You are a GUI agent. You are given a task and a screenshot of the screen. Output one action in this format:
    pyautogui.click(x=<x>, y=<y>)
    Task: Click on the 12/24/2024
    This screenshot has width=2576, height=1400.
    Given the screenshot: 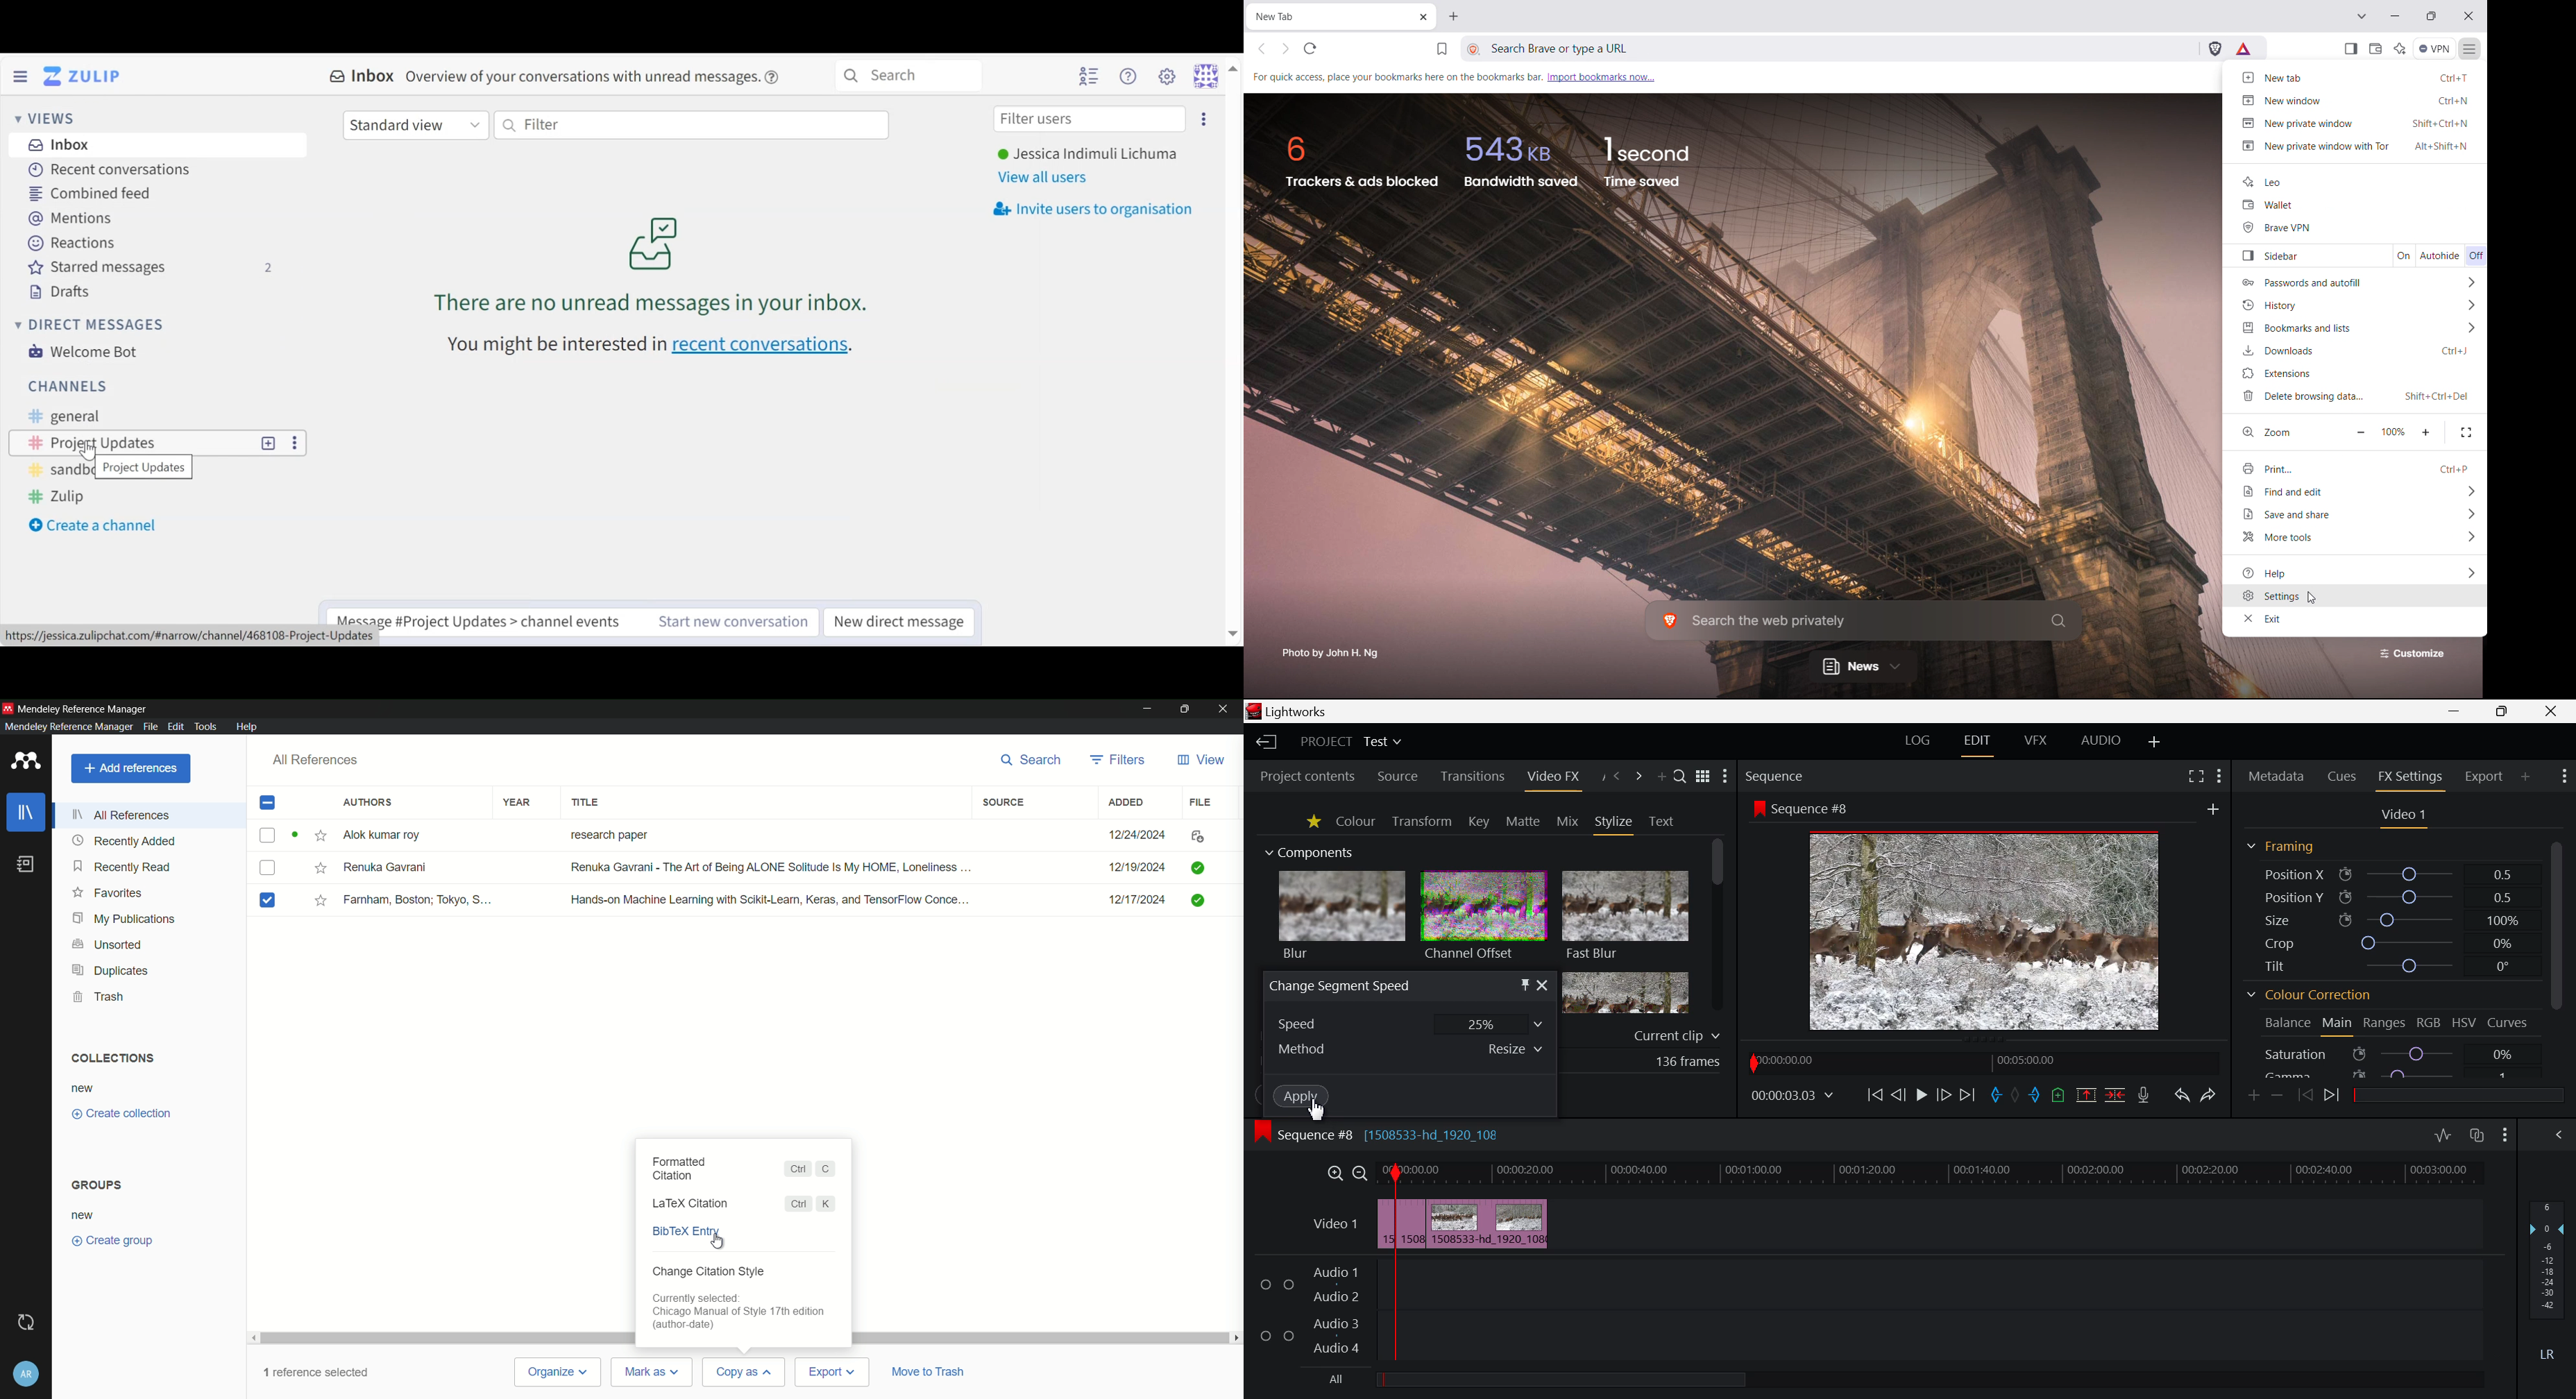 What is the action you would take?
    pyautogui.click(x=1132, y=832)
    